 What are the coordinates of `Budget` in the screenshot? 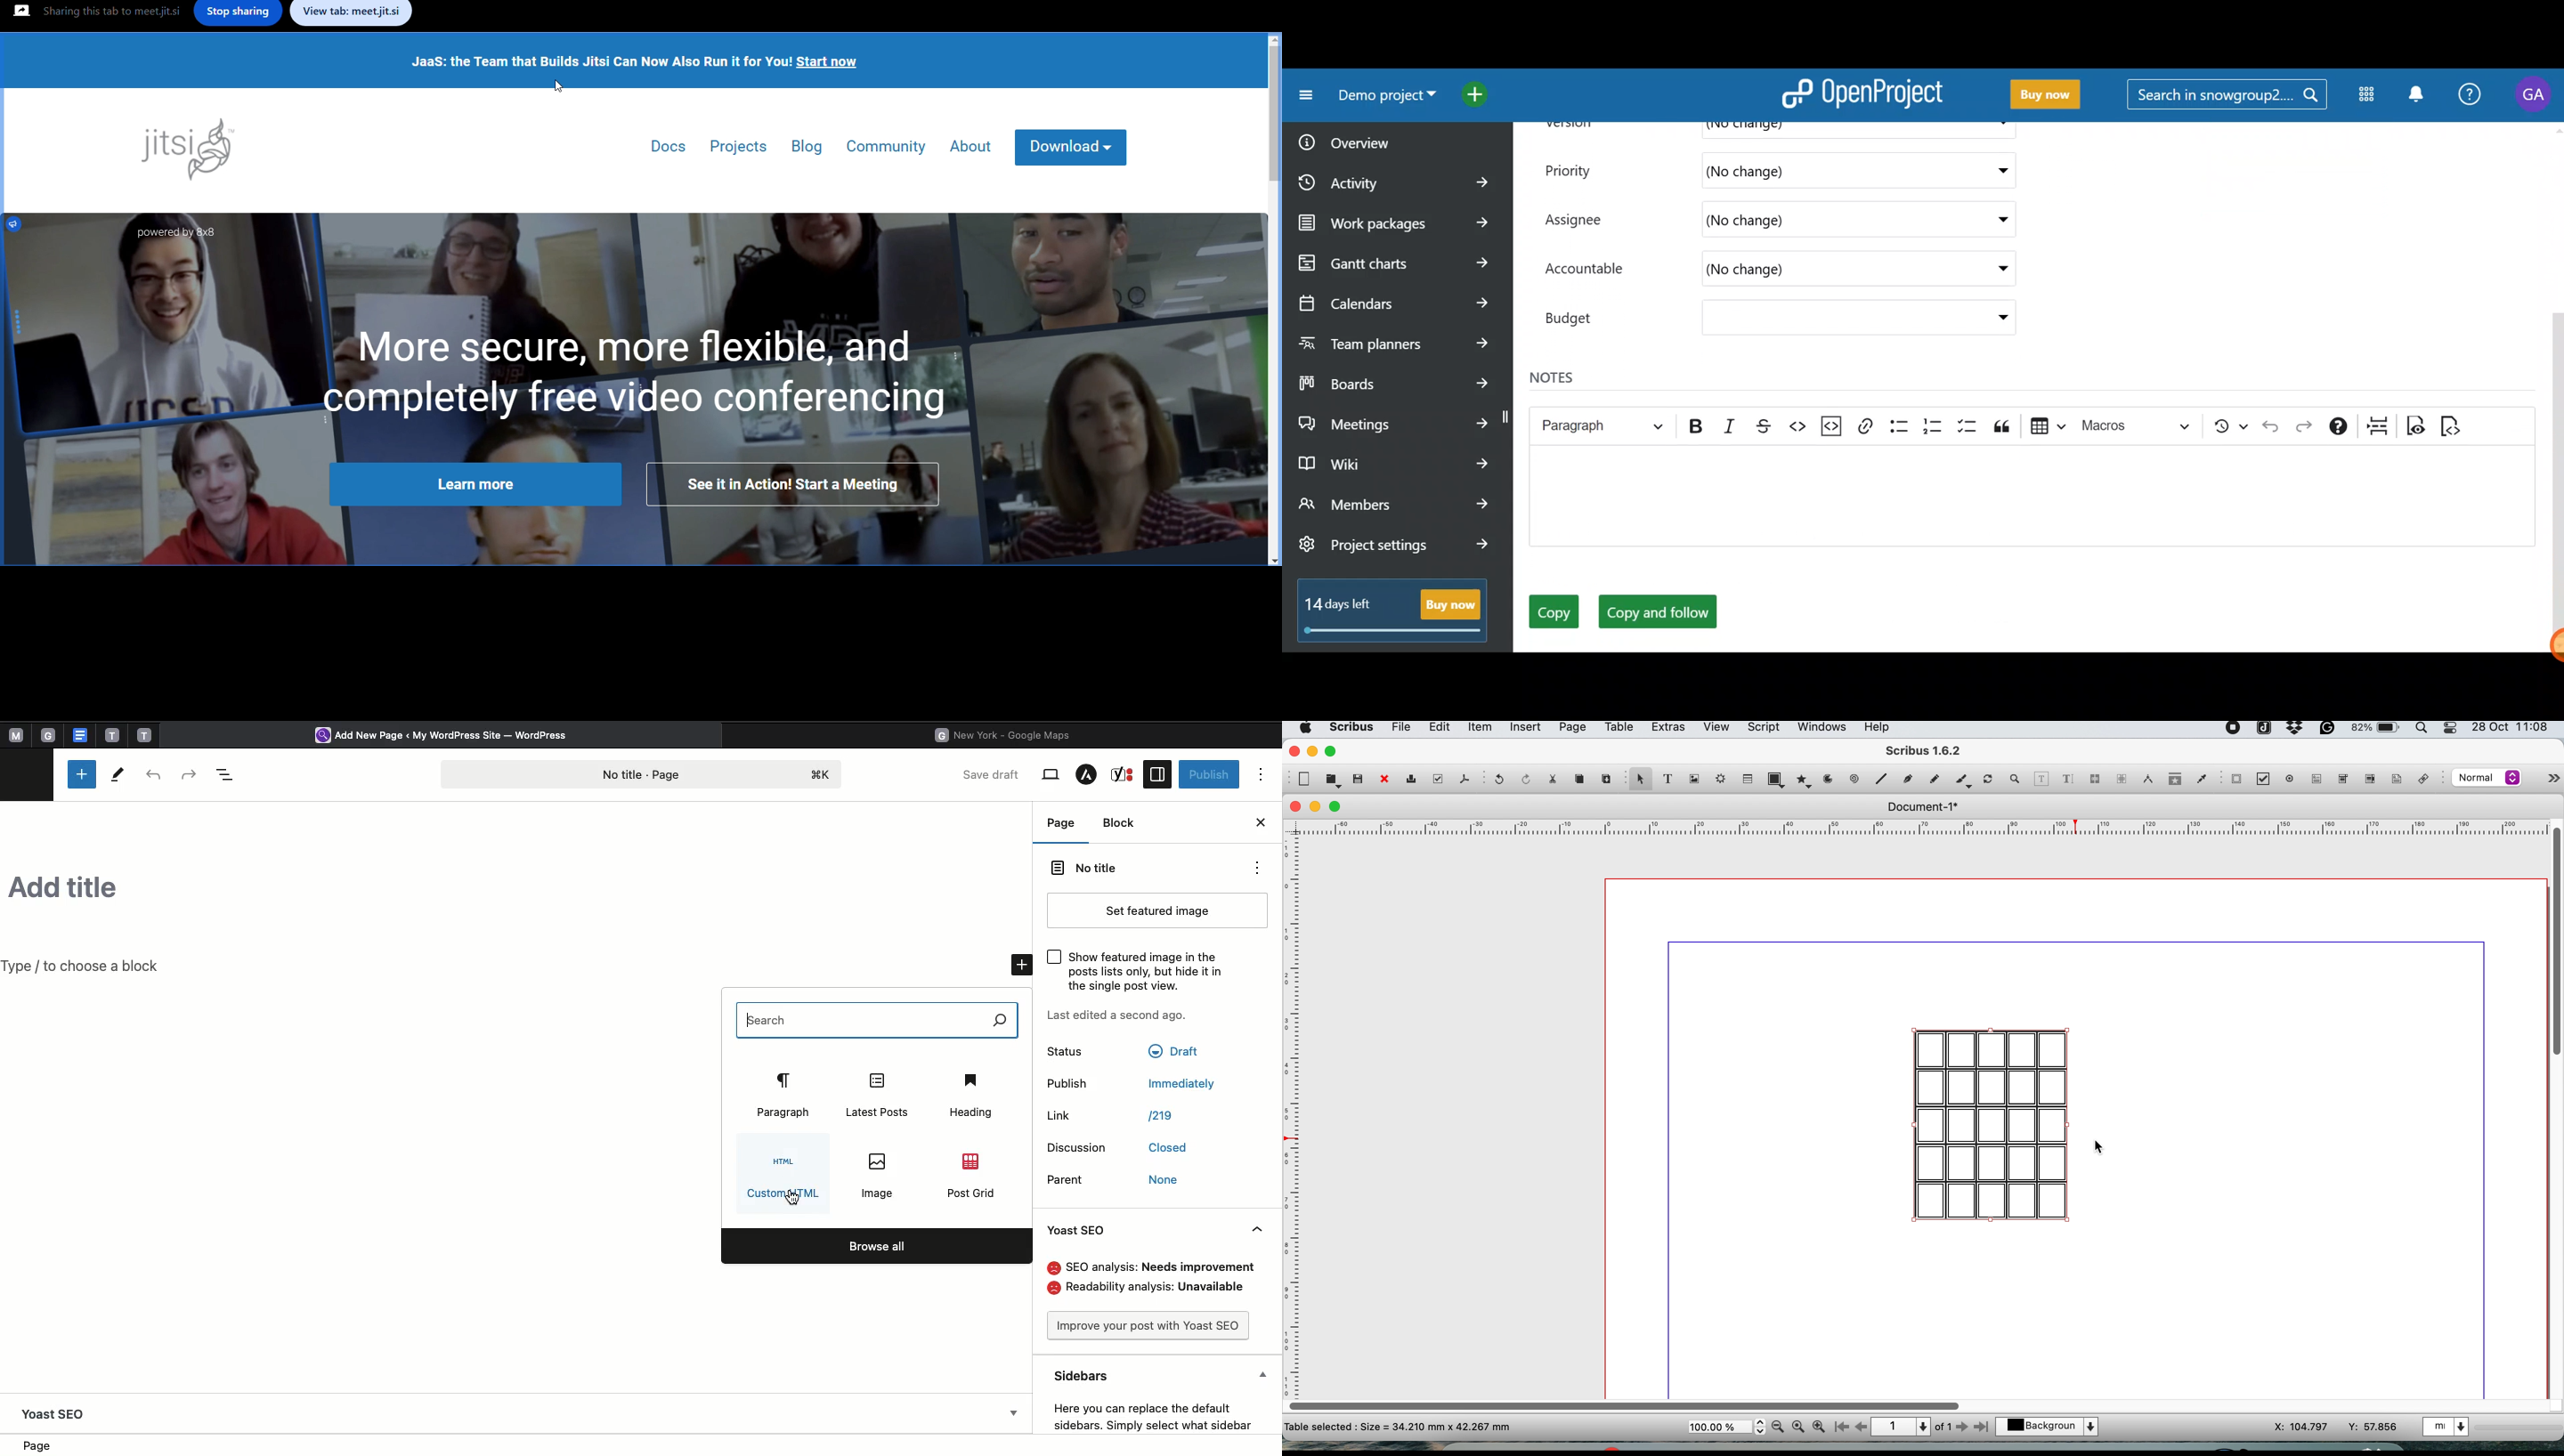 It's located at (1775, 320).